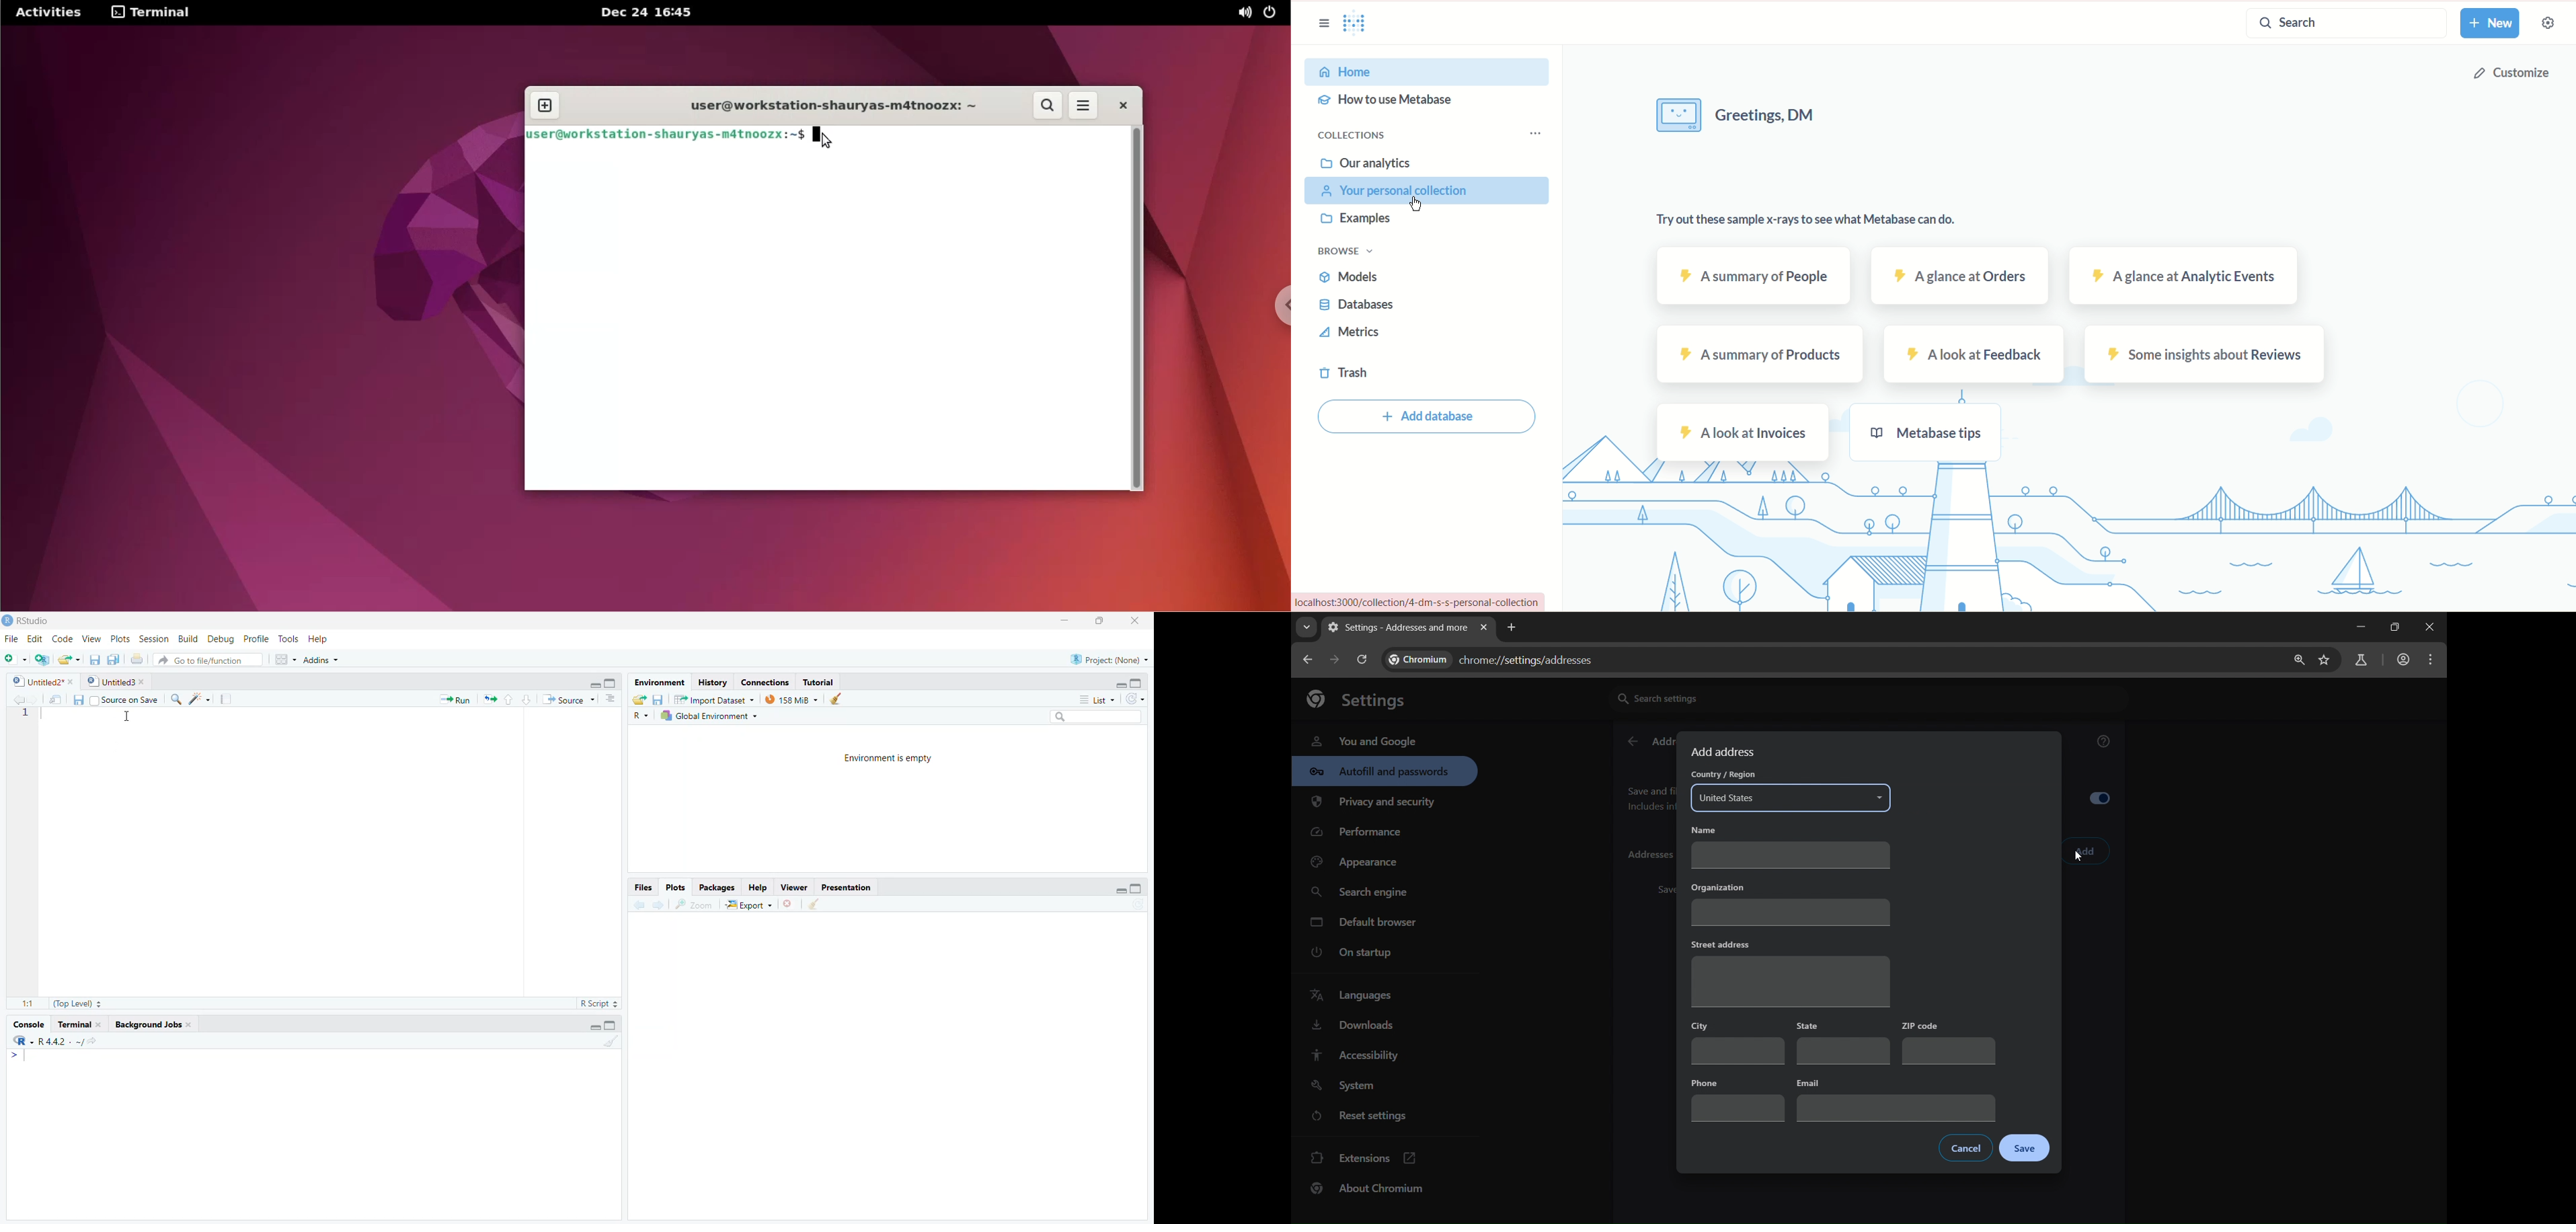 This screenshot has height=1232, width=2576. I want to click on Find replace, so click(173, 700).